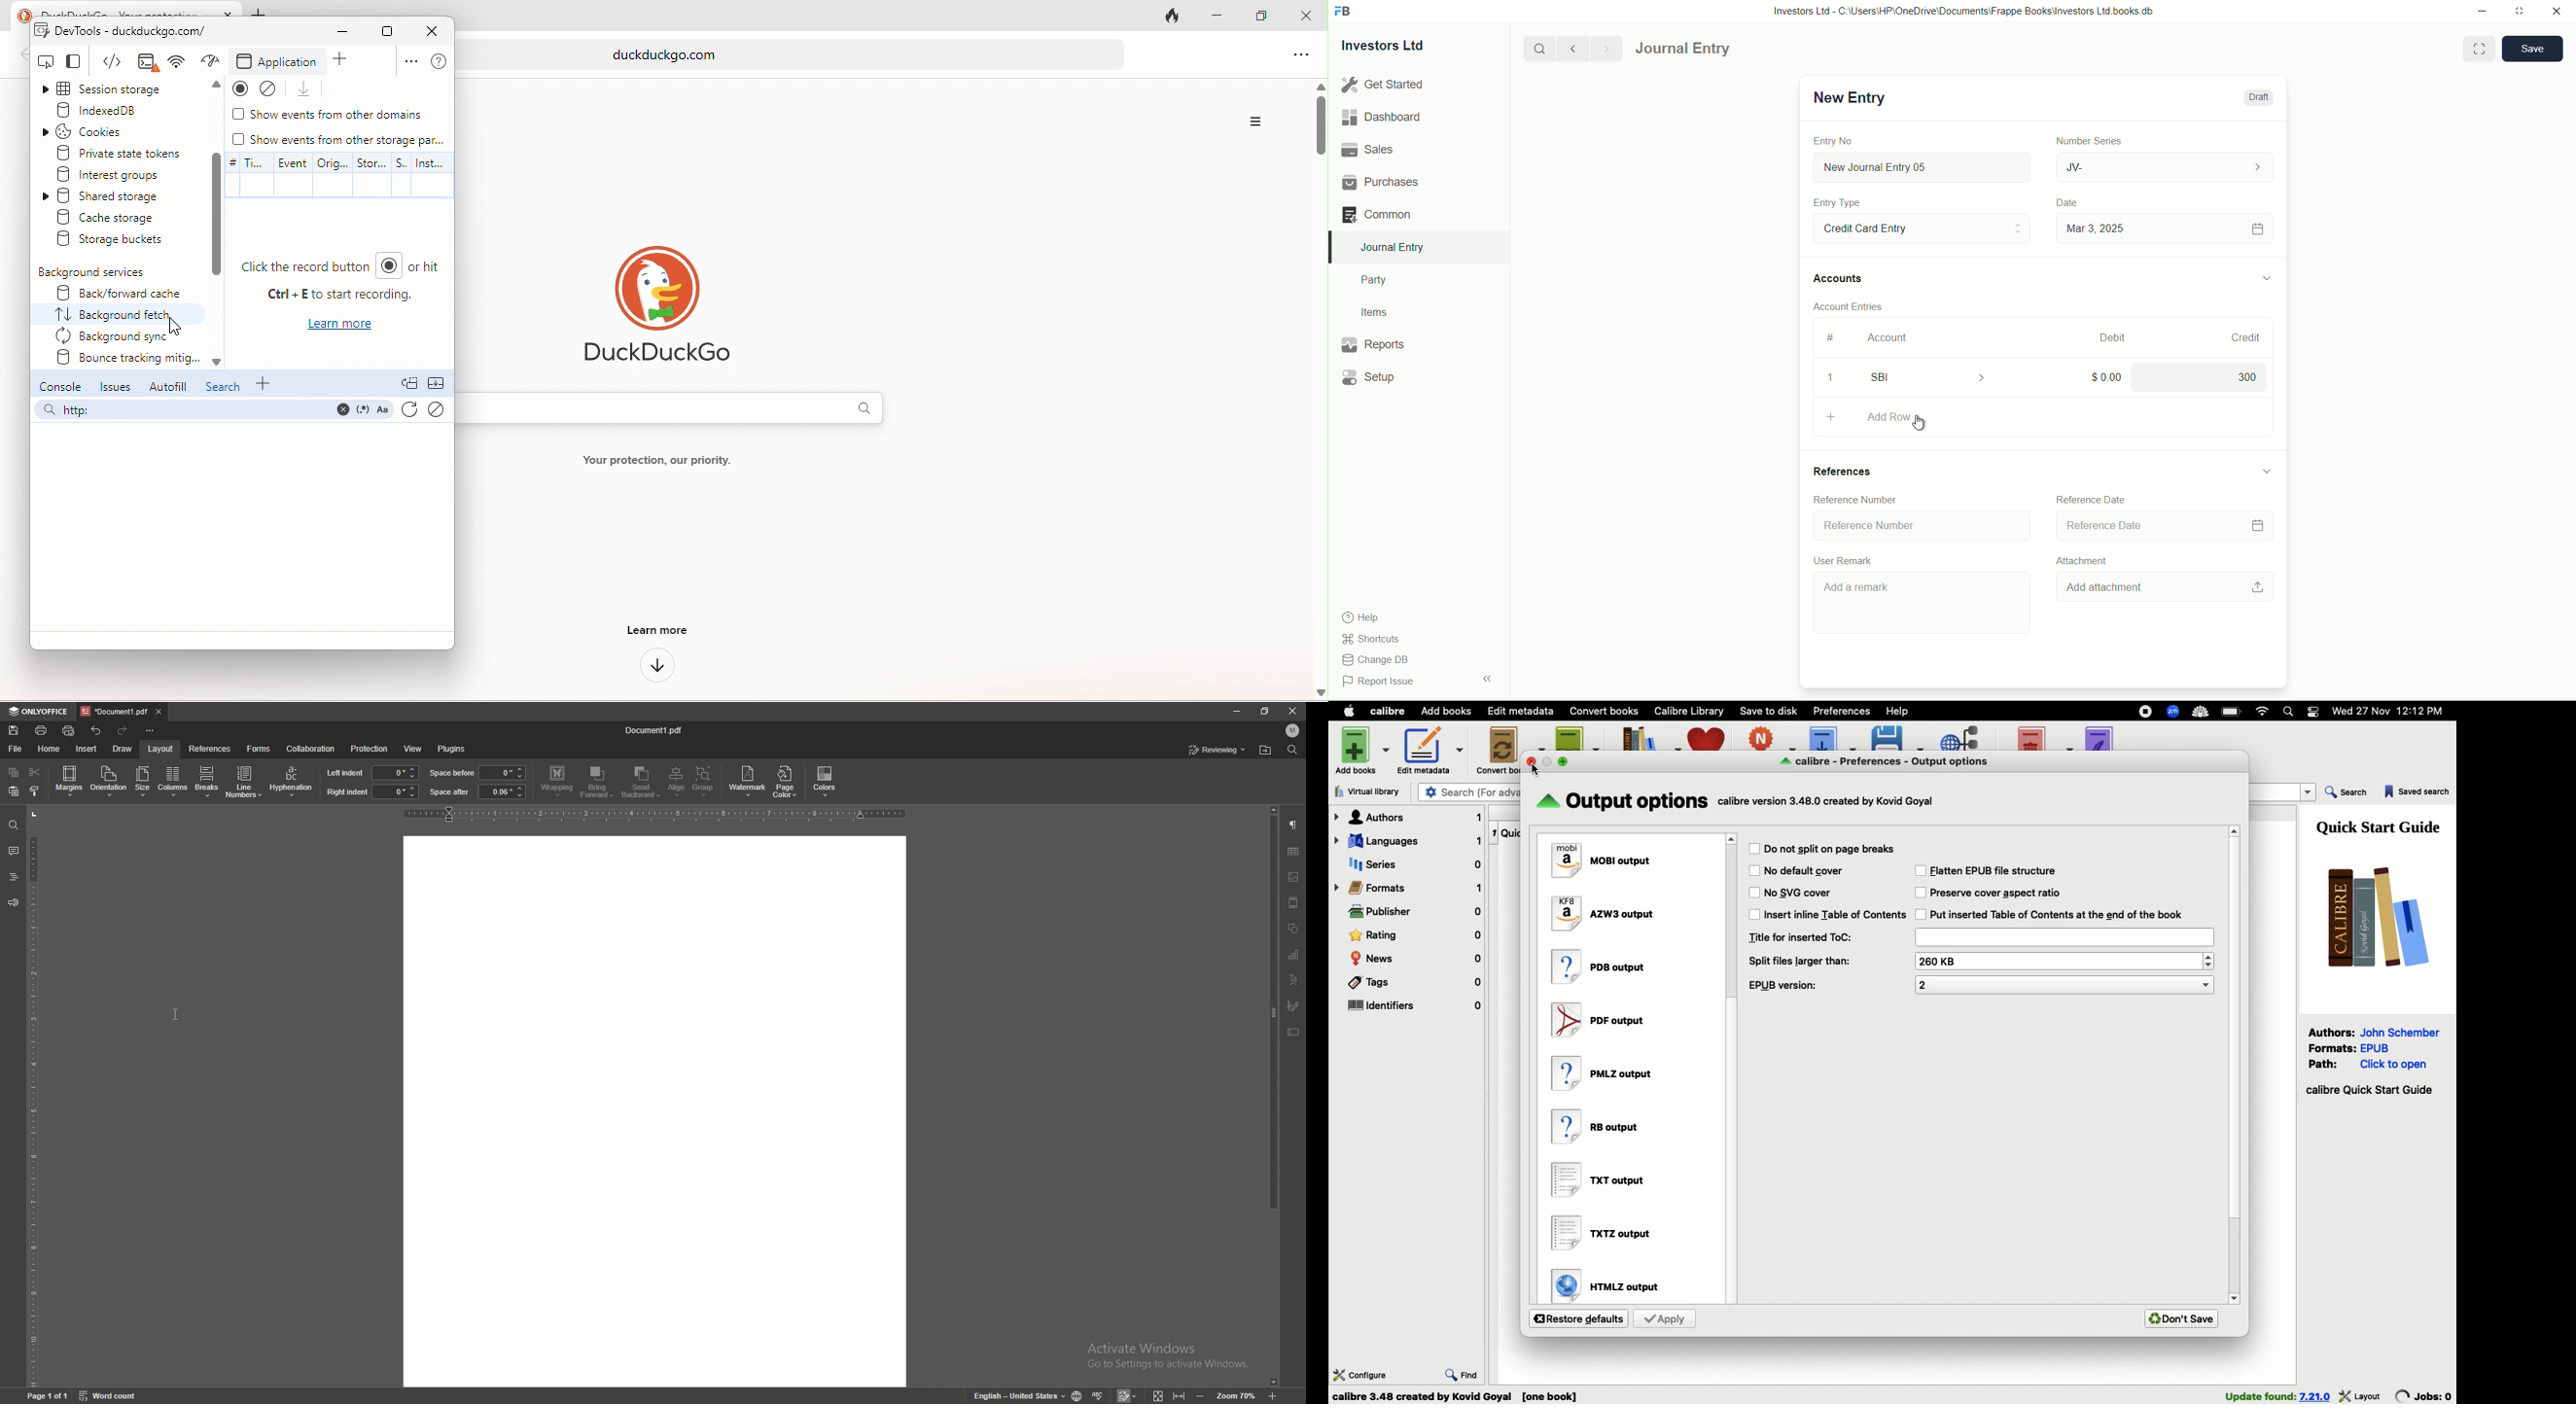  What do you see at coordinates (2314, 711) in the screenshot?
I see `Notification` at bounding box center [2314, 711].